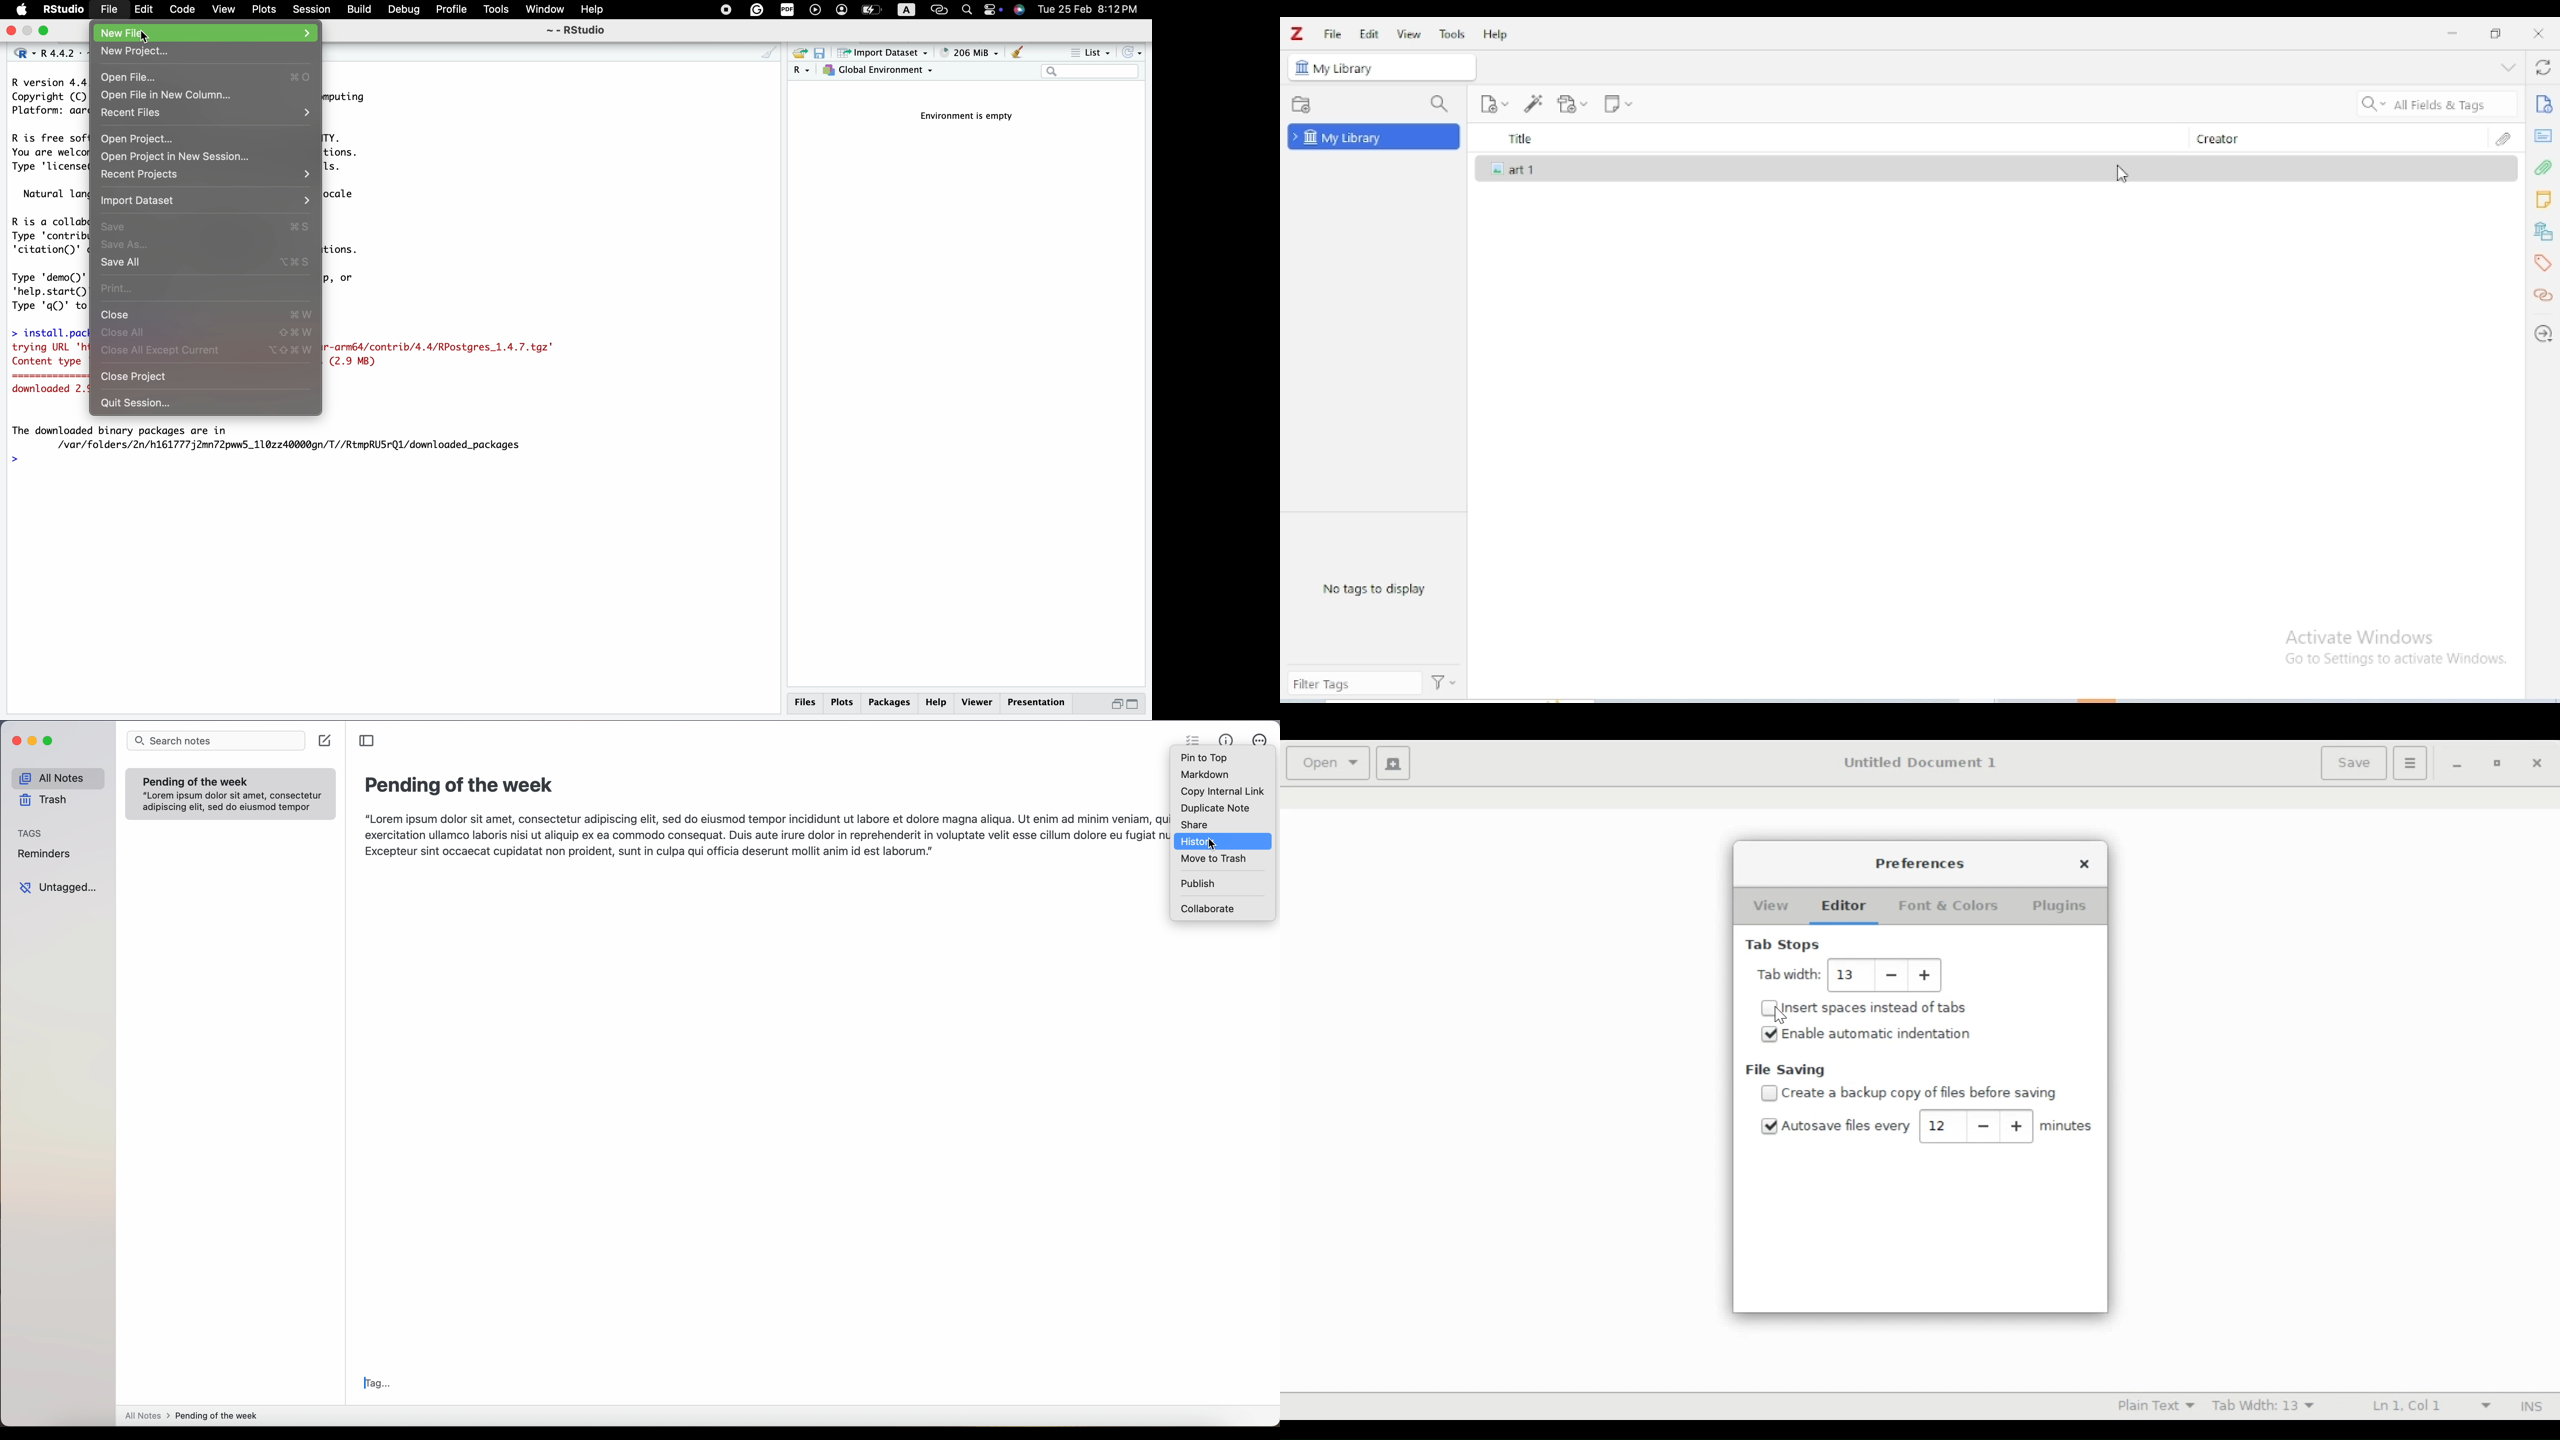 The height and width of the screenshot is (1456, 2576). What do you see at coordinates (63, 9) in the screenshot?
I see `RStudio` at bounding box center [63, 9].